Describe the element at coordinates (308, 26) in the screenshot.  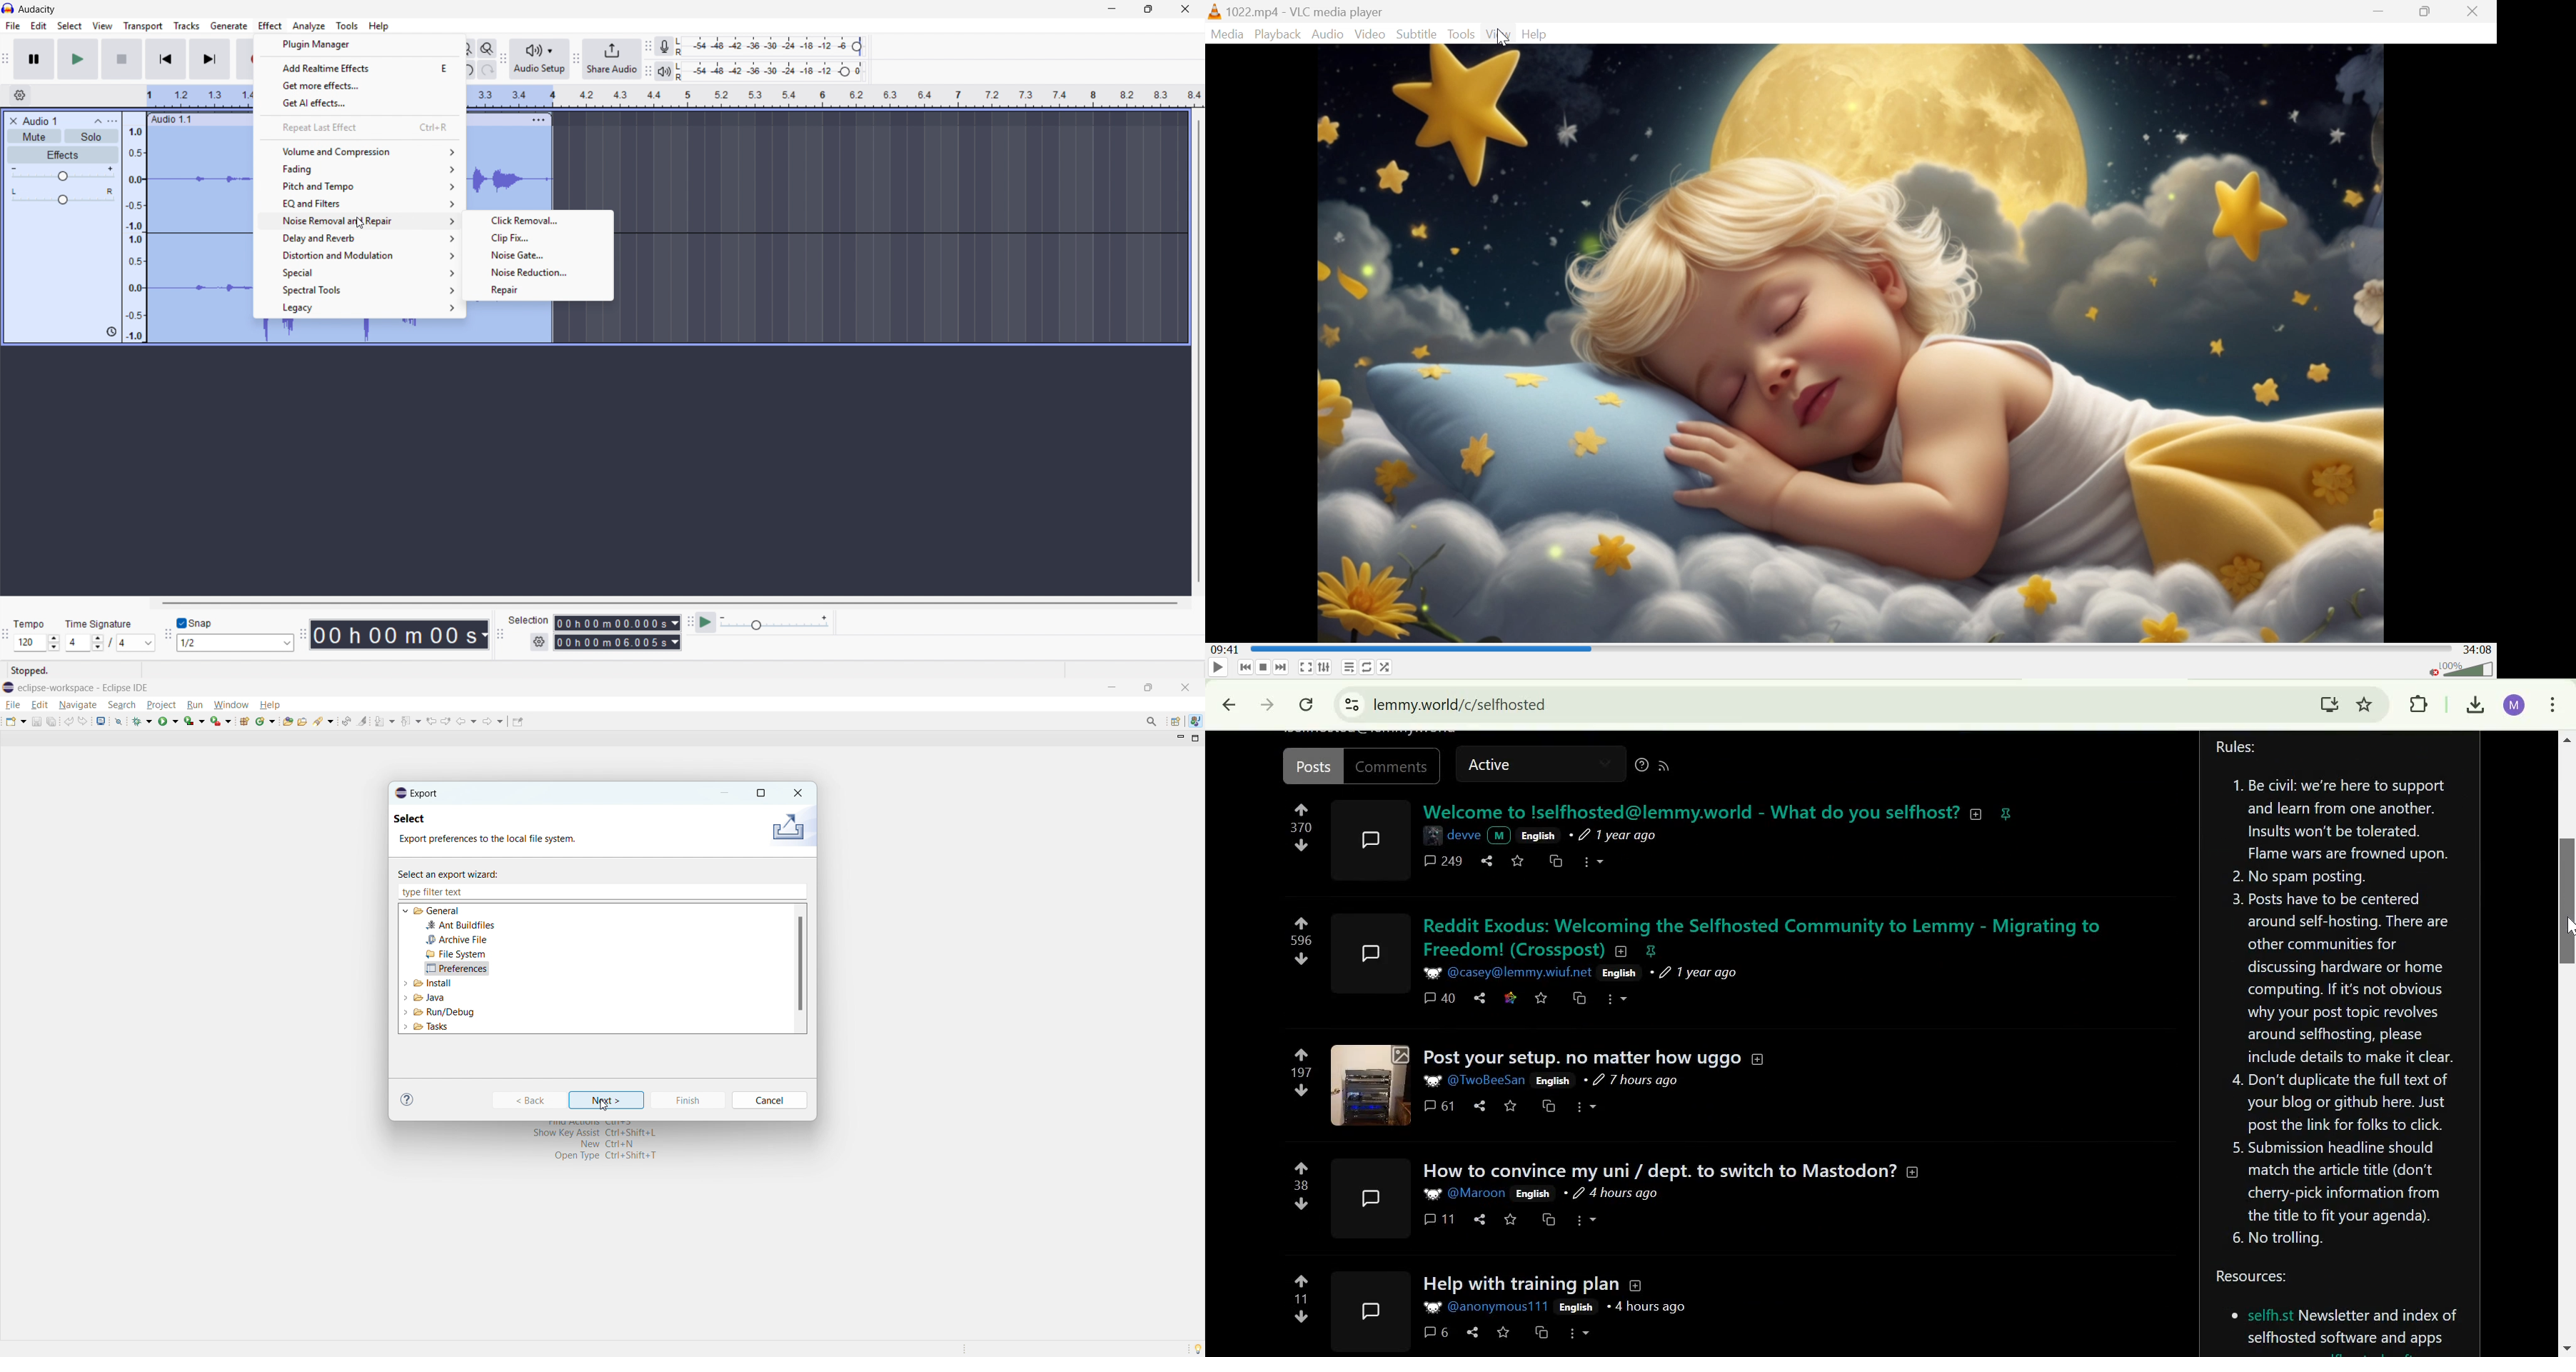
I see `Analyse` at that location.